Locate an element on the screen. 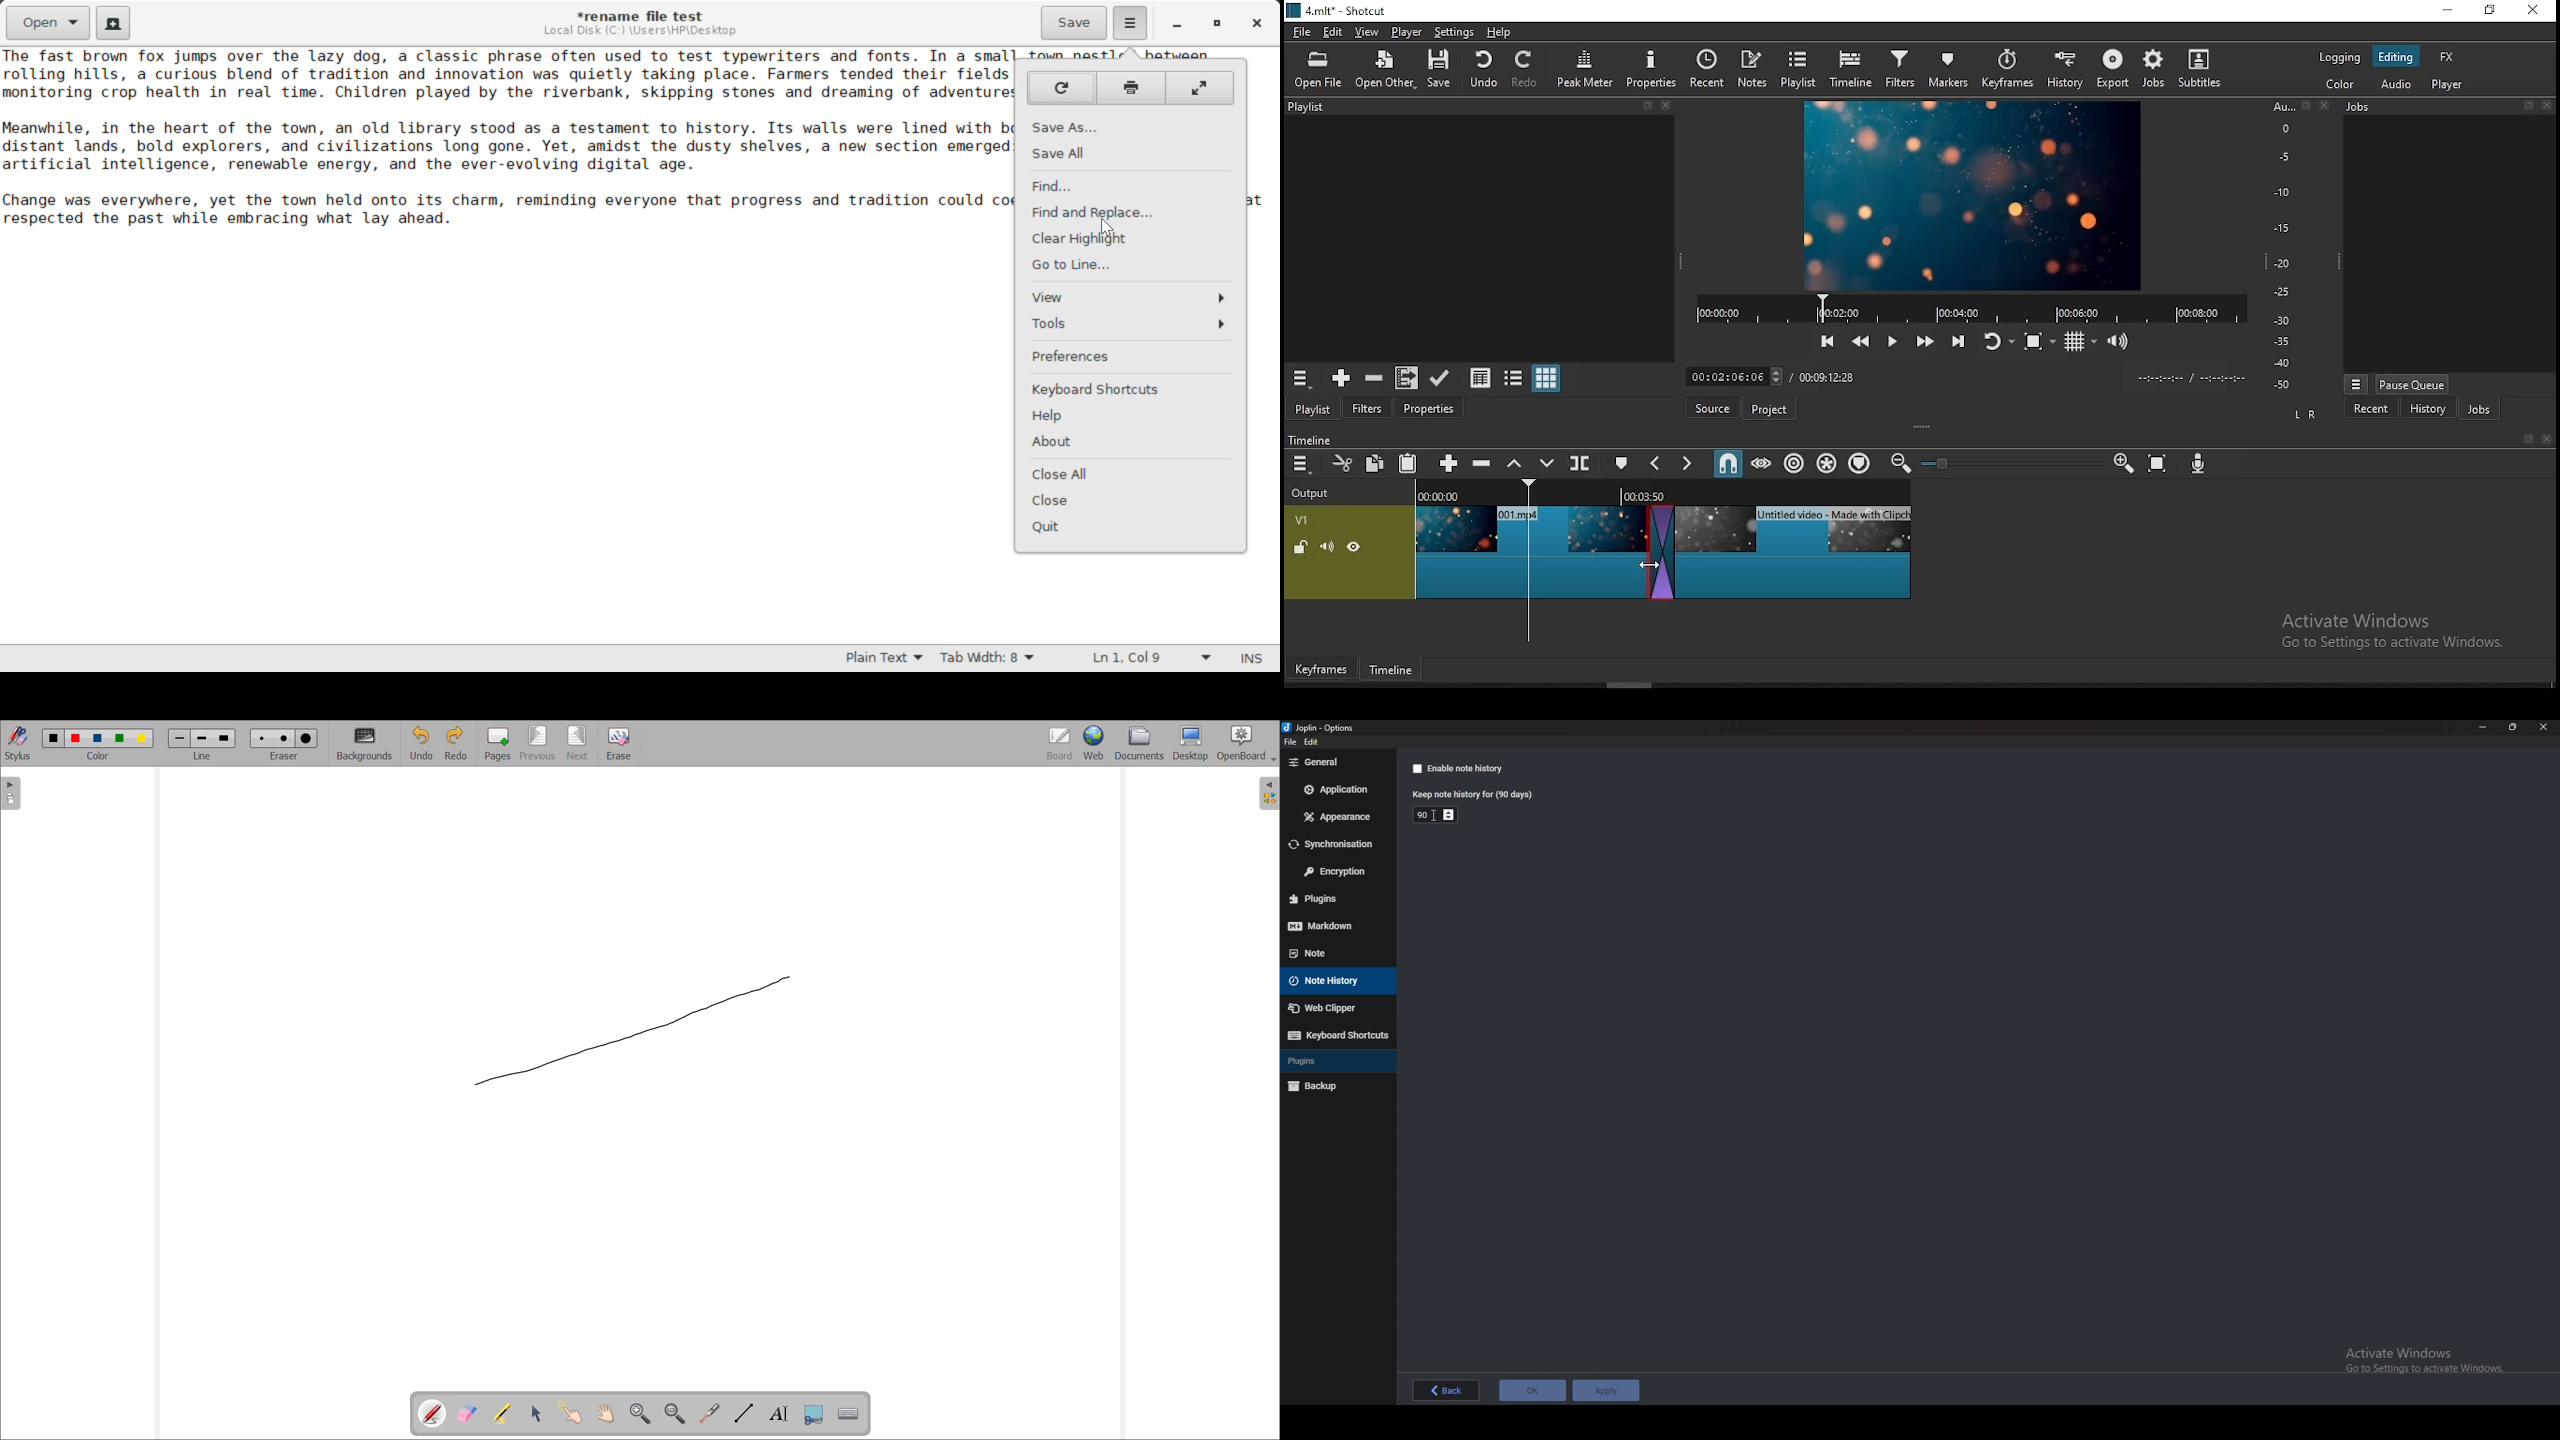 The height and width of the screenshot is (1456, 2576). note is located at coordinates (1327, 953).